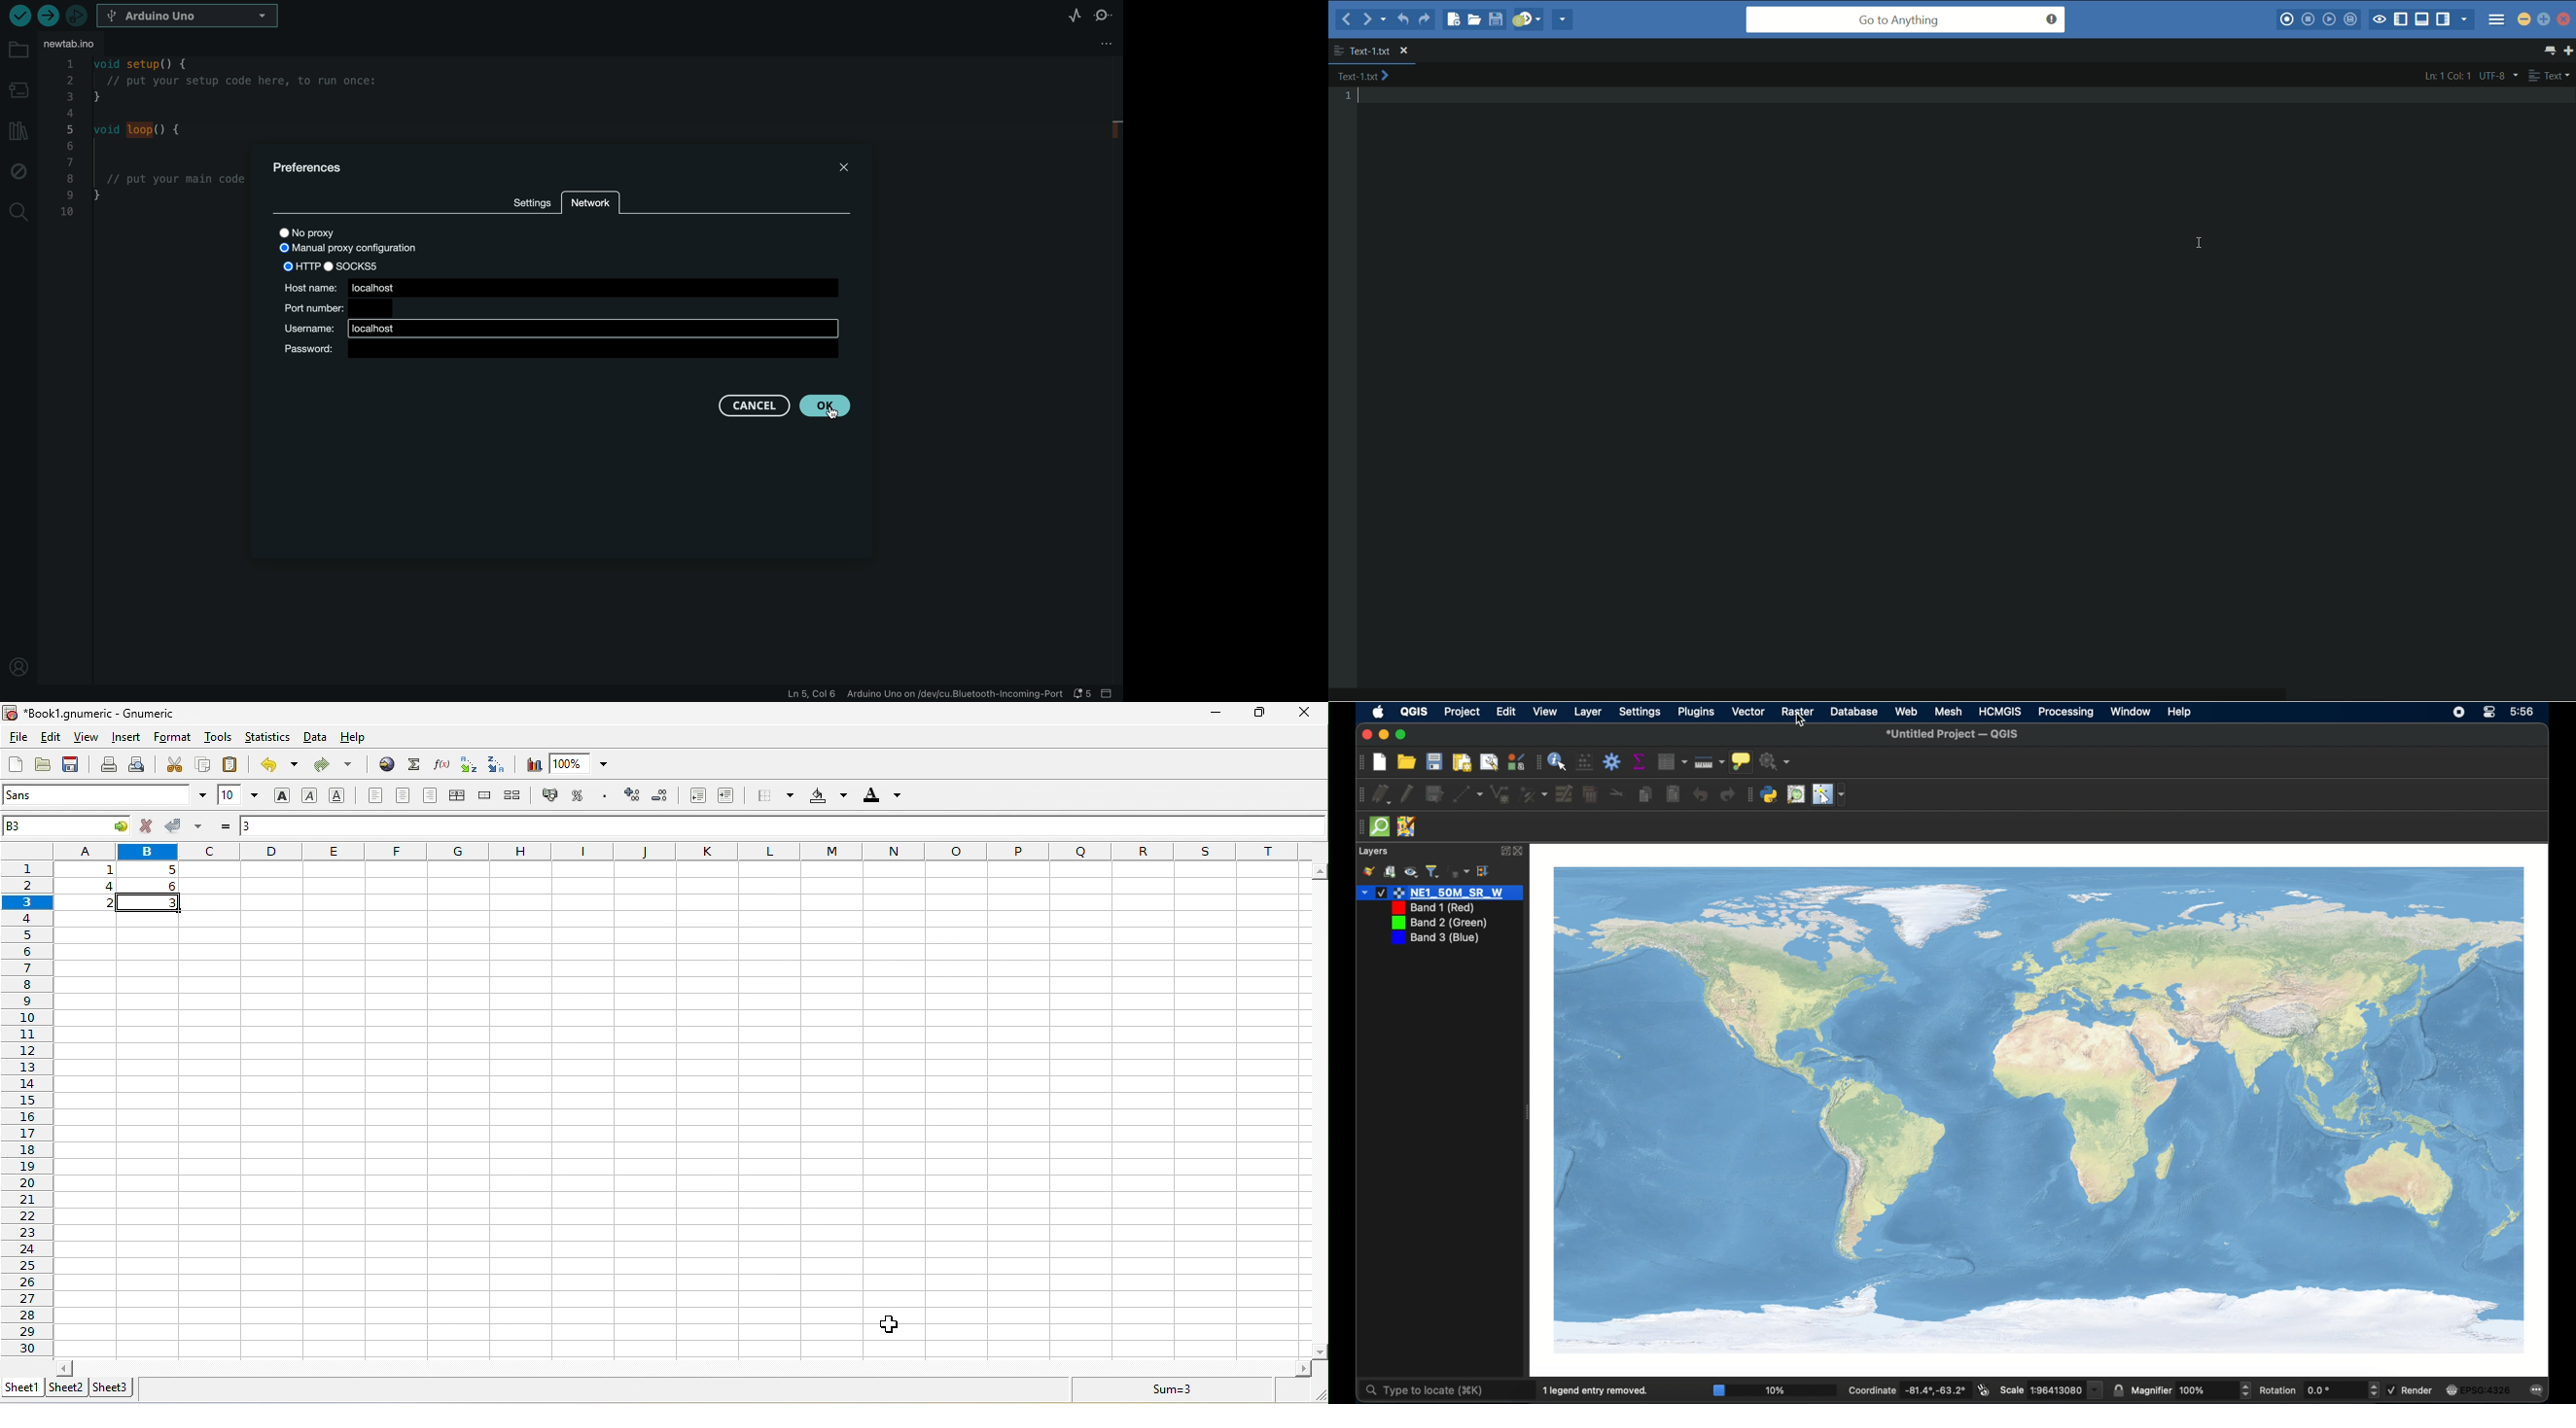 Image resolution: width=2576 pixels, height=1428 pixels. Describe the element at coordinates (2118, 1391) in the screenshot. I see `lock scale` at that location.